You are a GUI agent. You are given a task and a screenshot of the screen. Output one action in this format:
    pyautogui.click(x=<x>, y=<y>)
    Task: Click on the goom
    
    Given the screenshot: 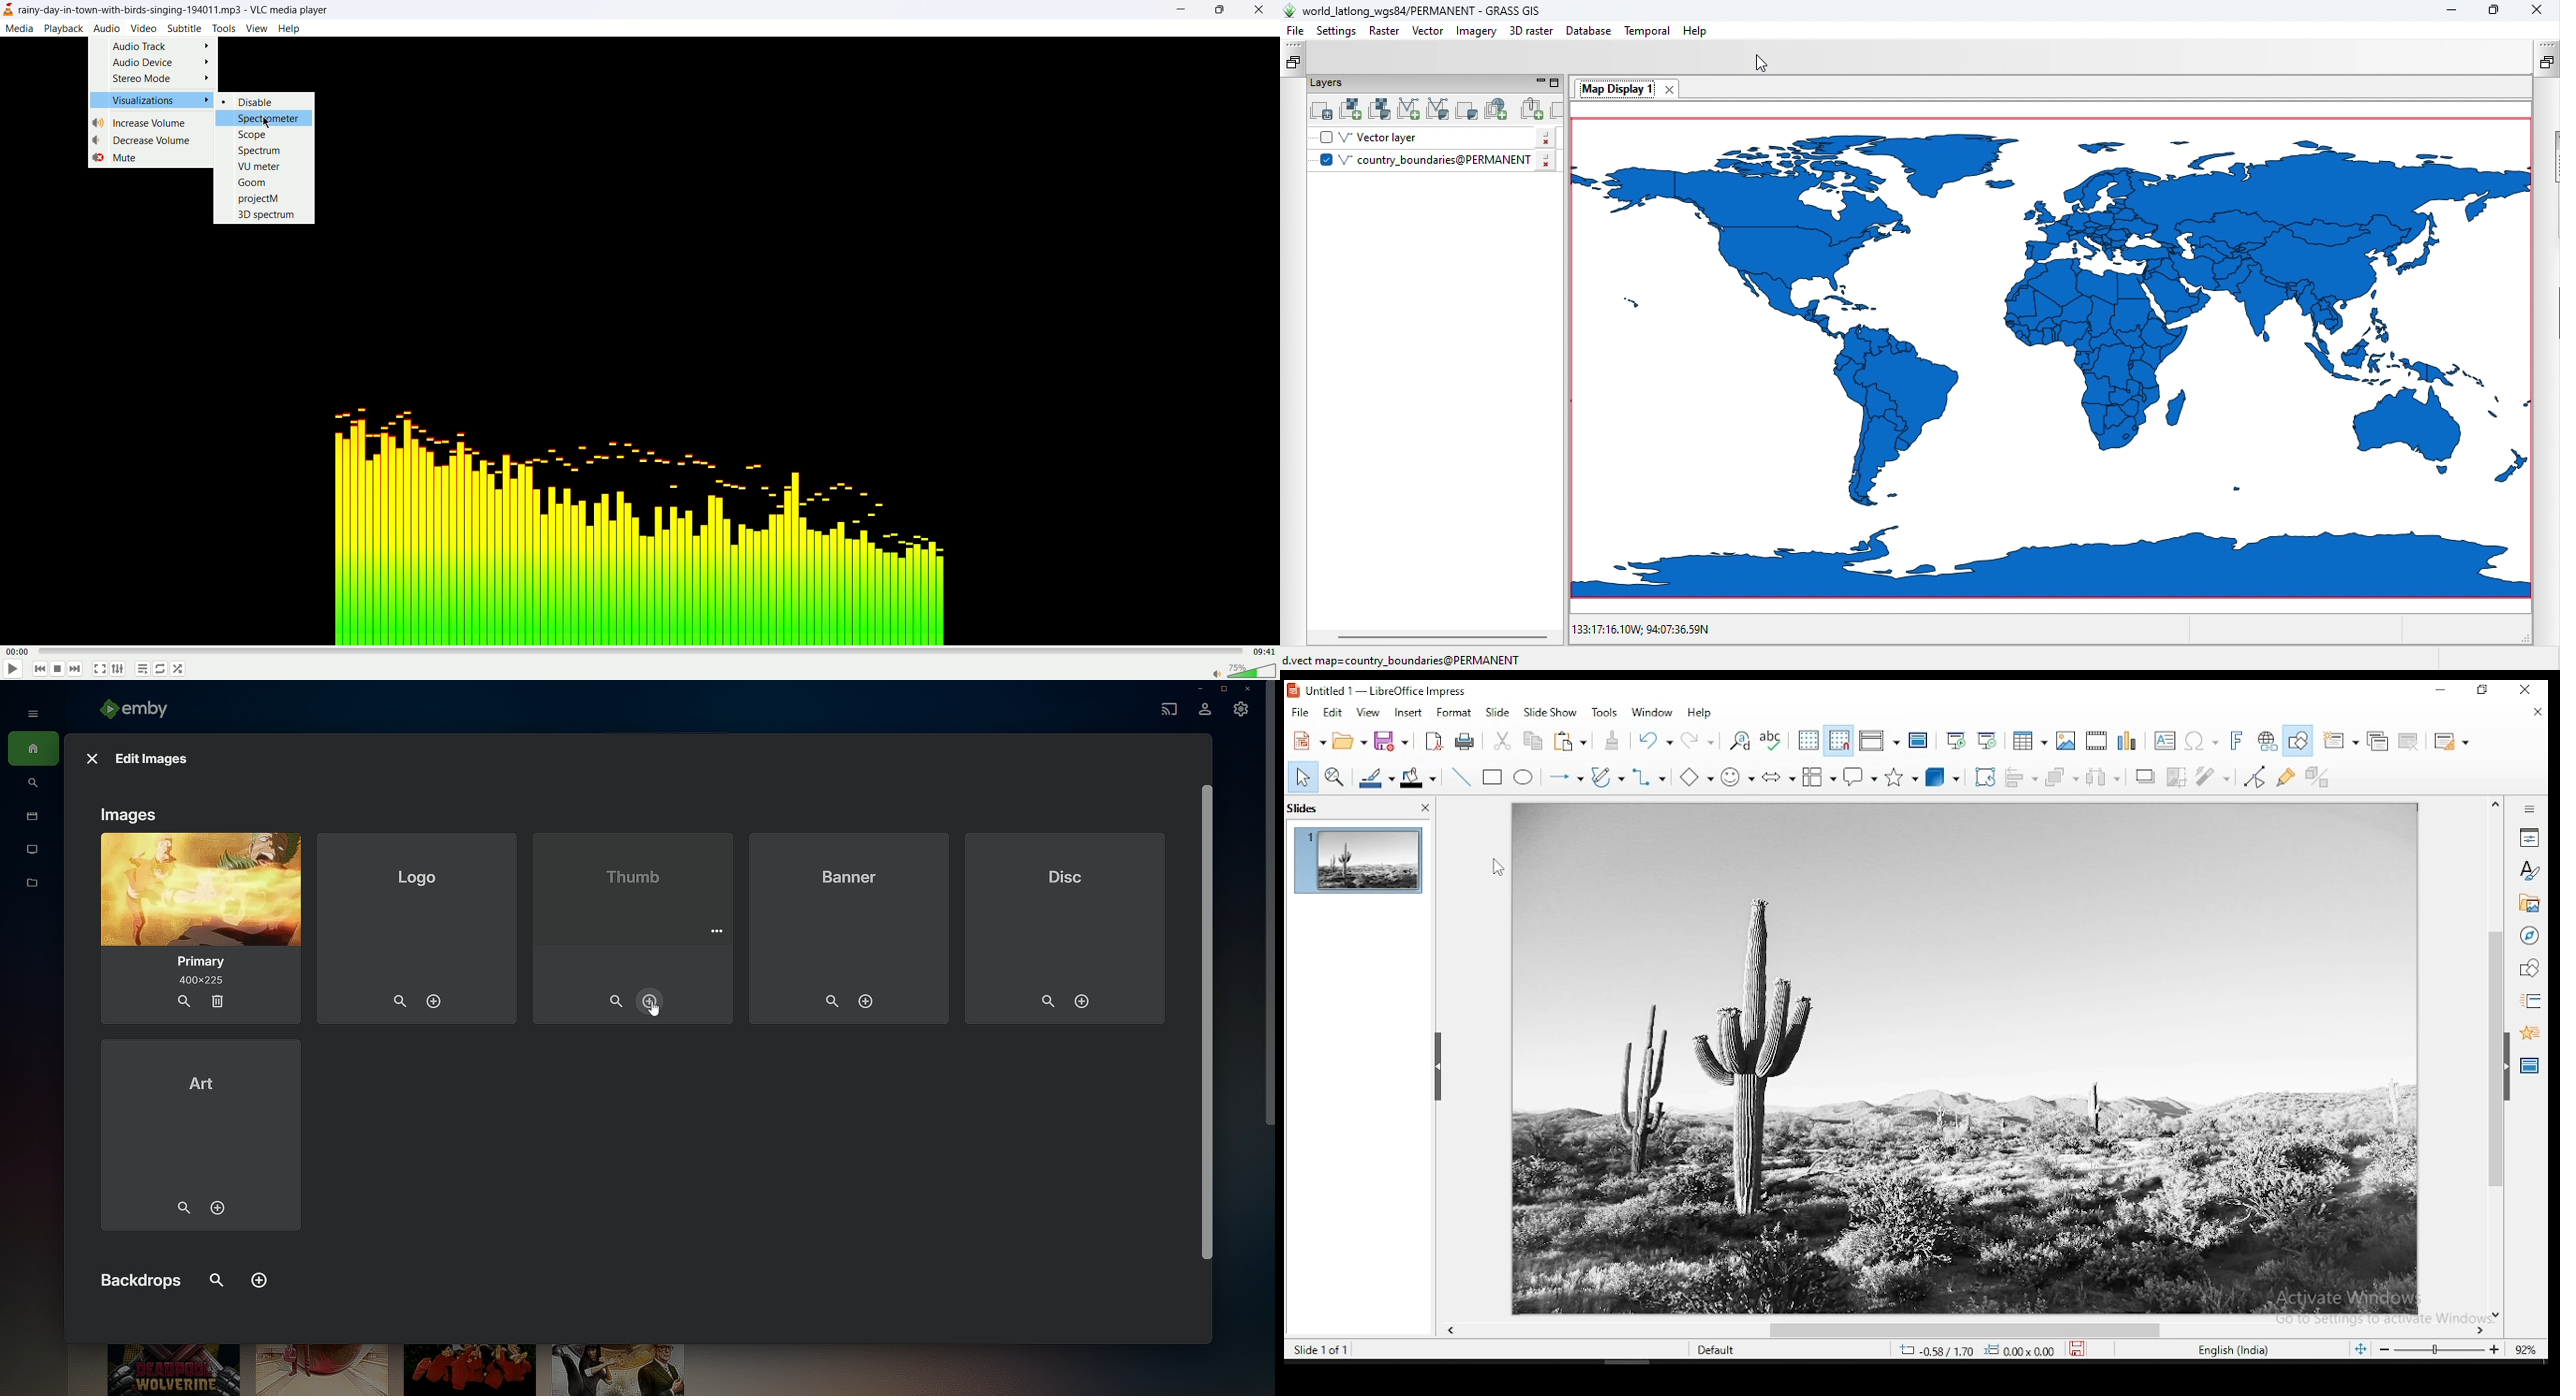 What is the action you would take?
    pyautogui.click(x=253, y=181)
    